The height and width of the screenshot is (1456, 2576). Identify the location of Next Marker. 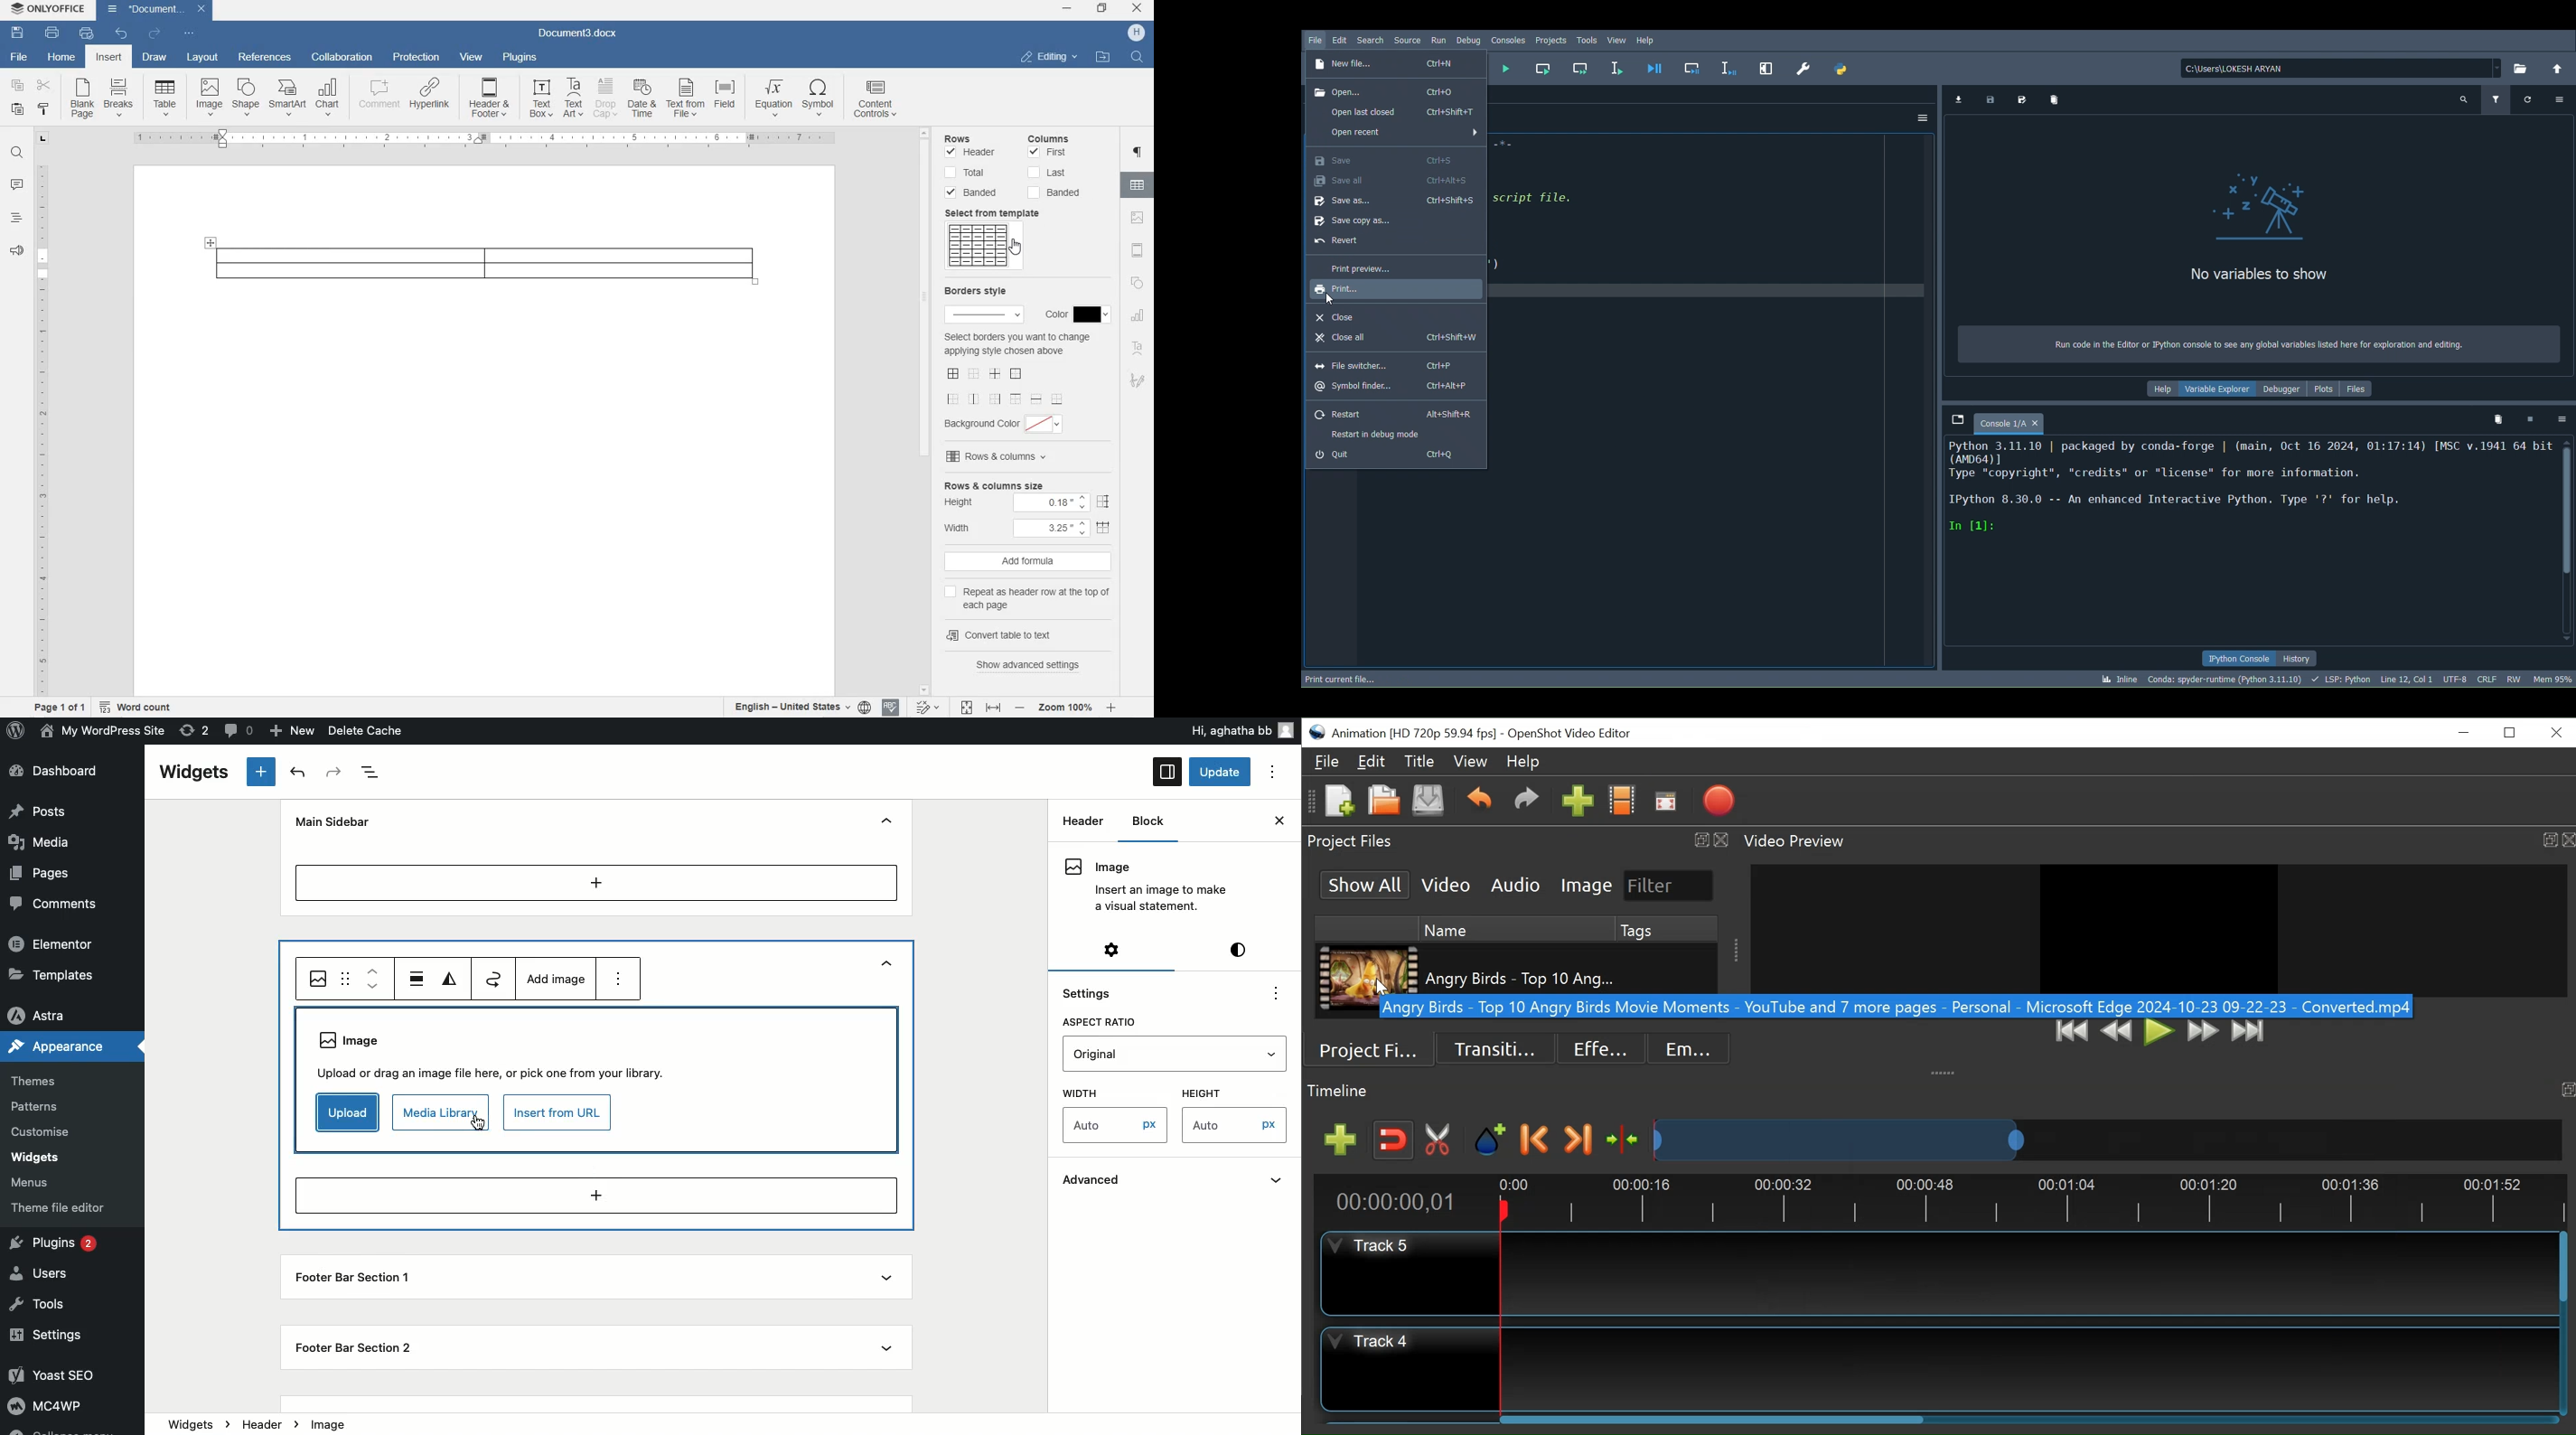
(1577, 1139).